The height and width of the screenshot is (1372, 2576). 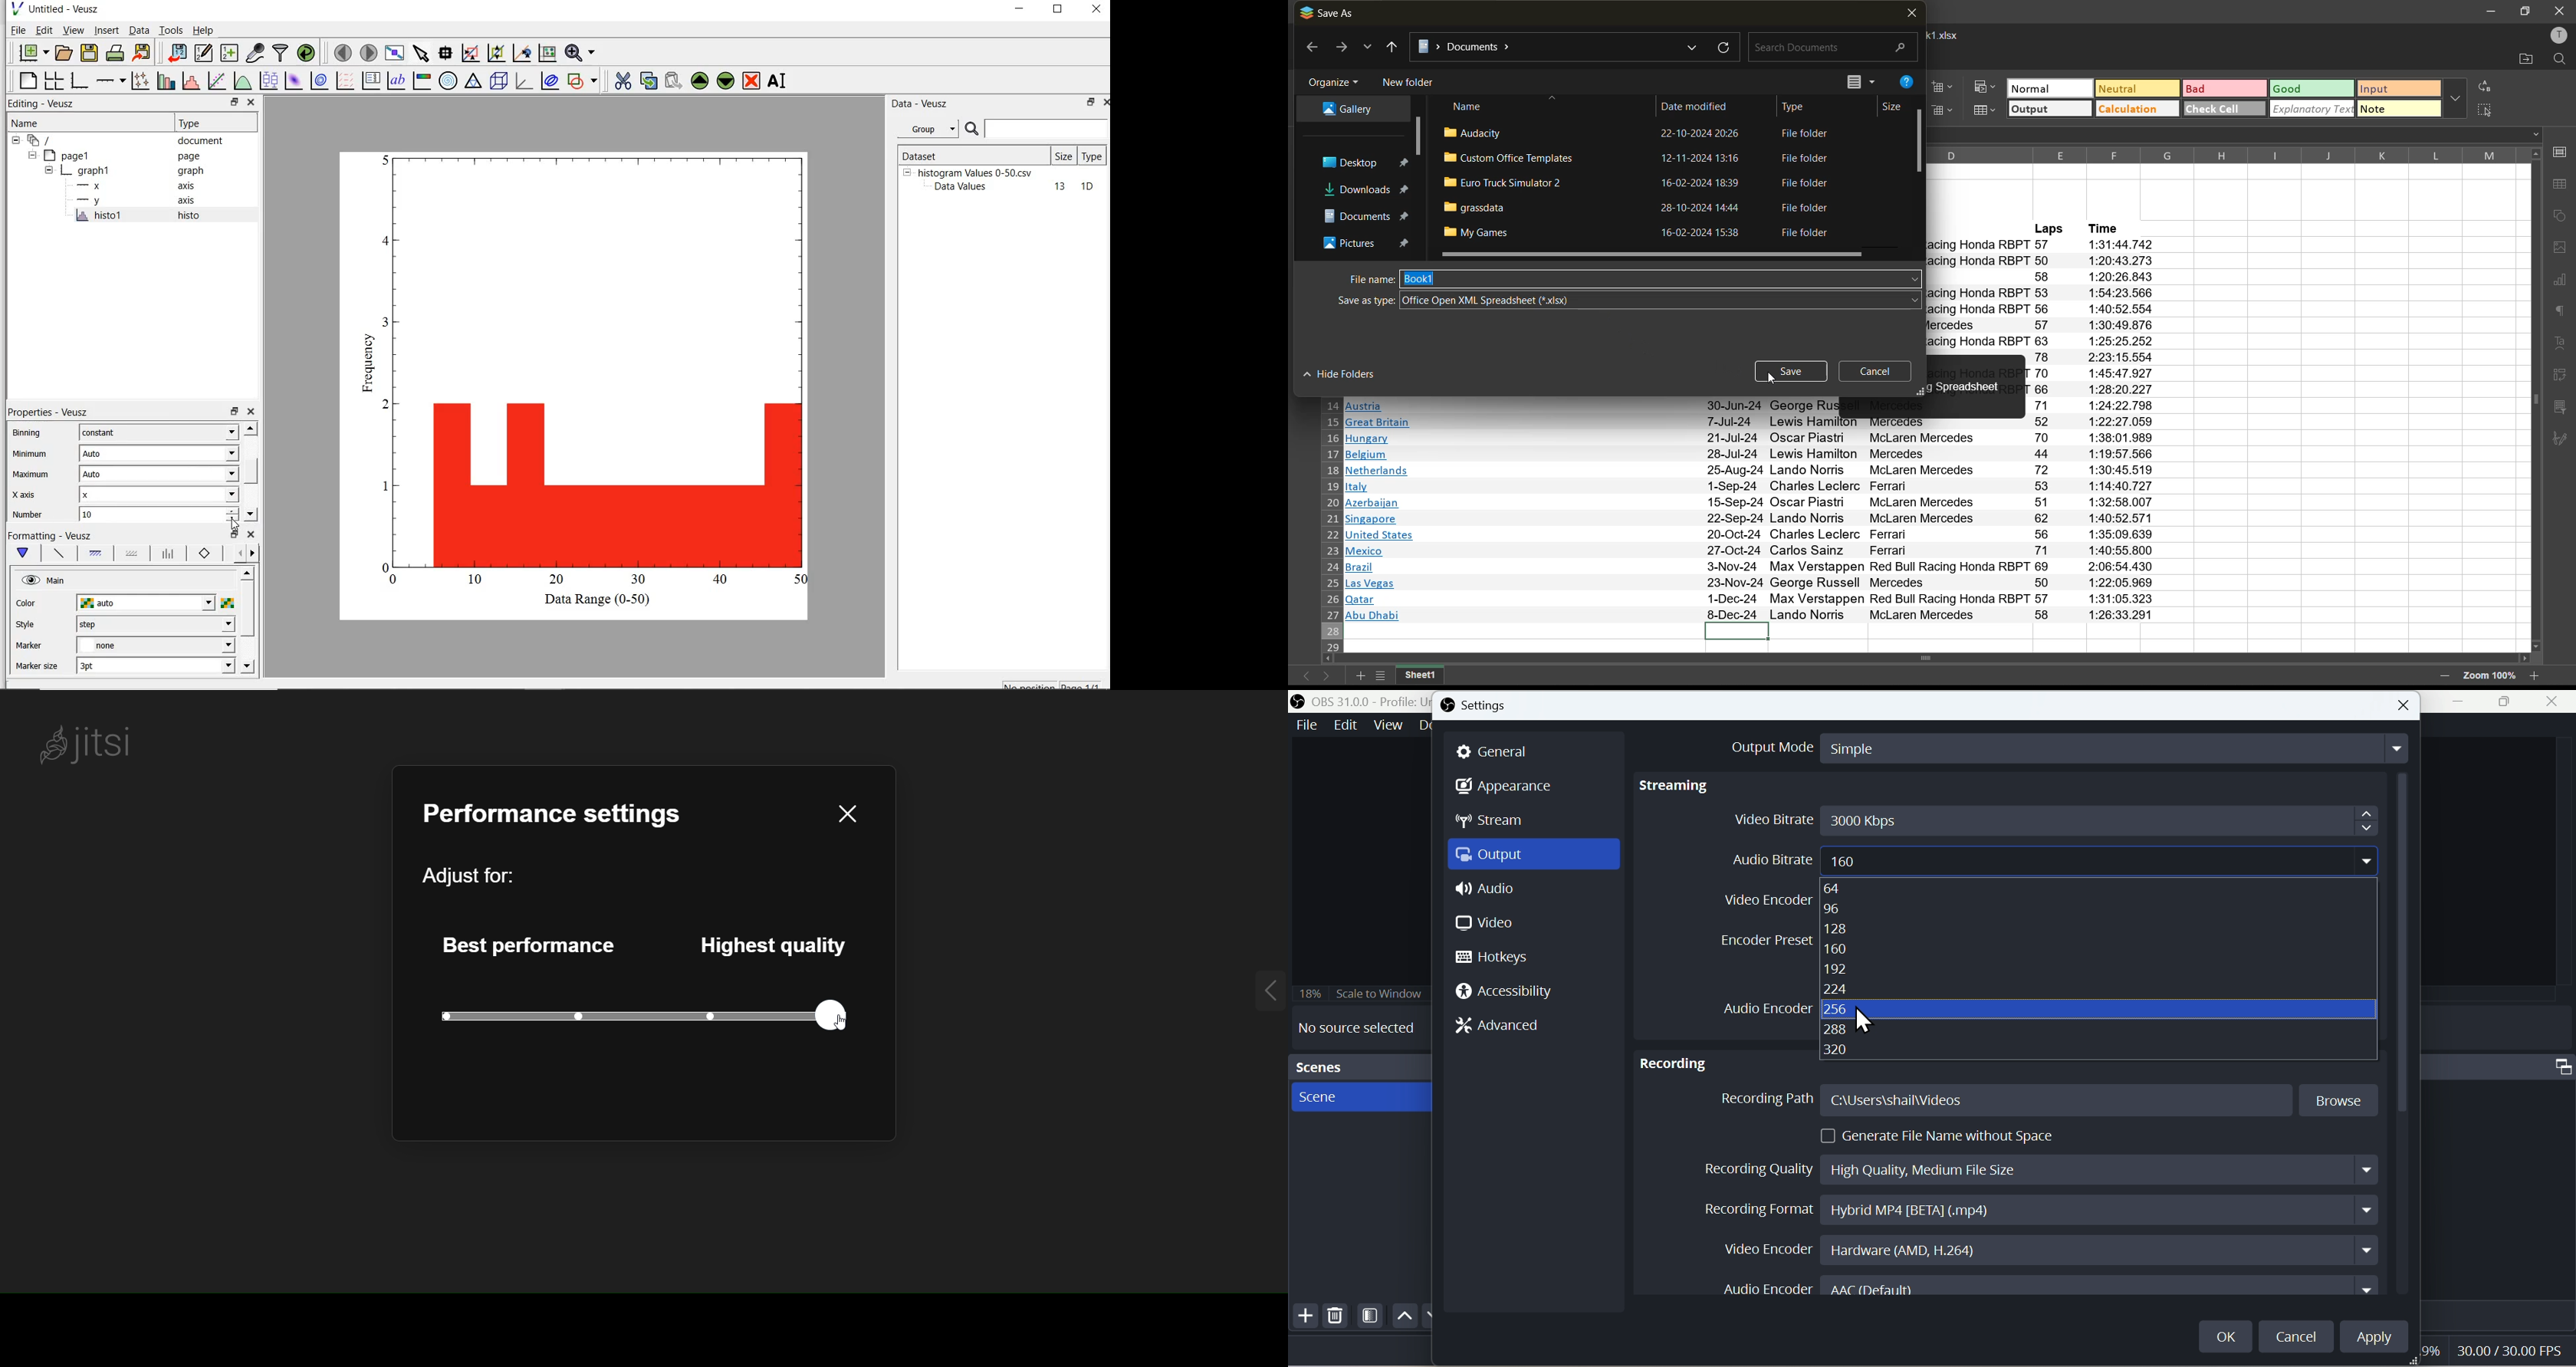 What do you see at coordinates (2534, 676) in the screenshot?
I see `zoom in` at bounding box center [2534, 676].